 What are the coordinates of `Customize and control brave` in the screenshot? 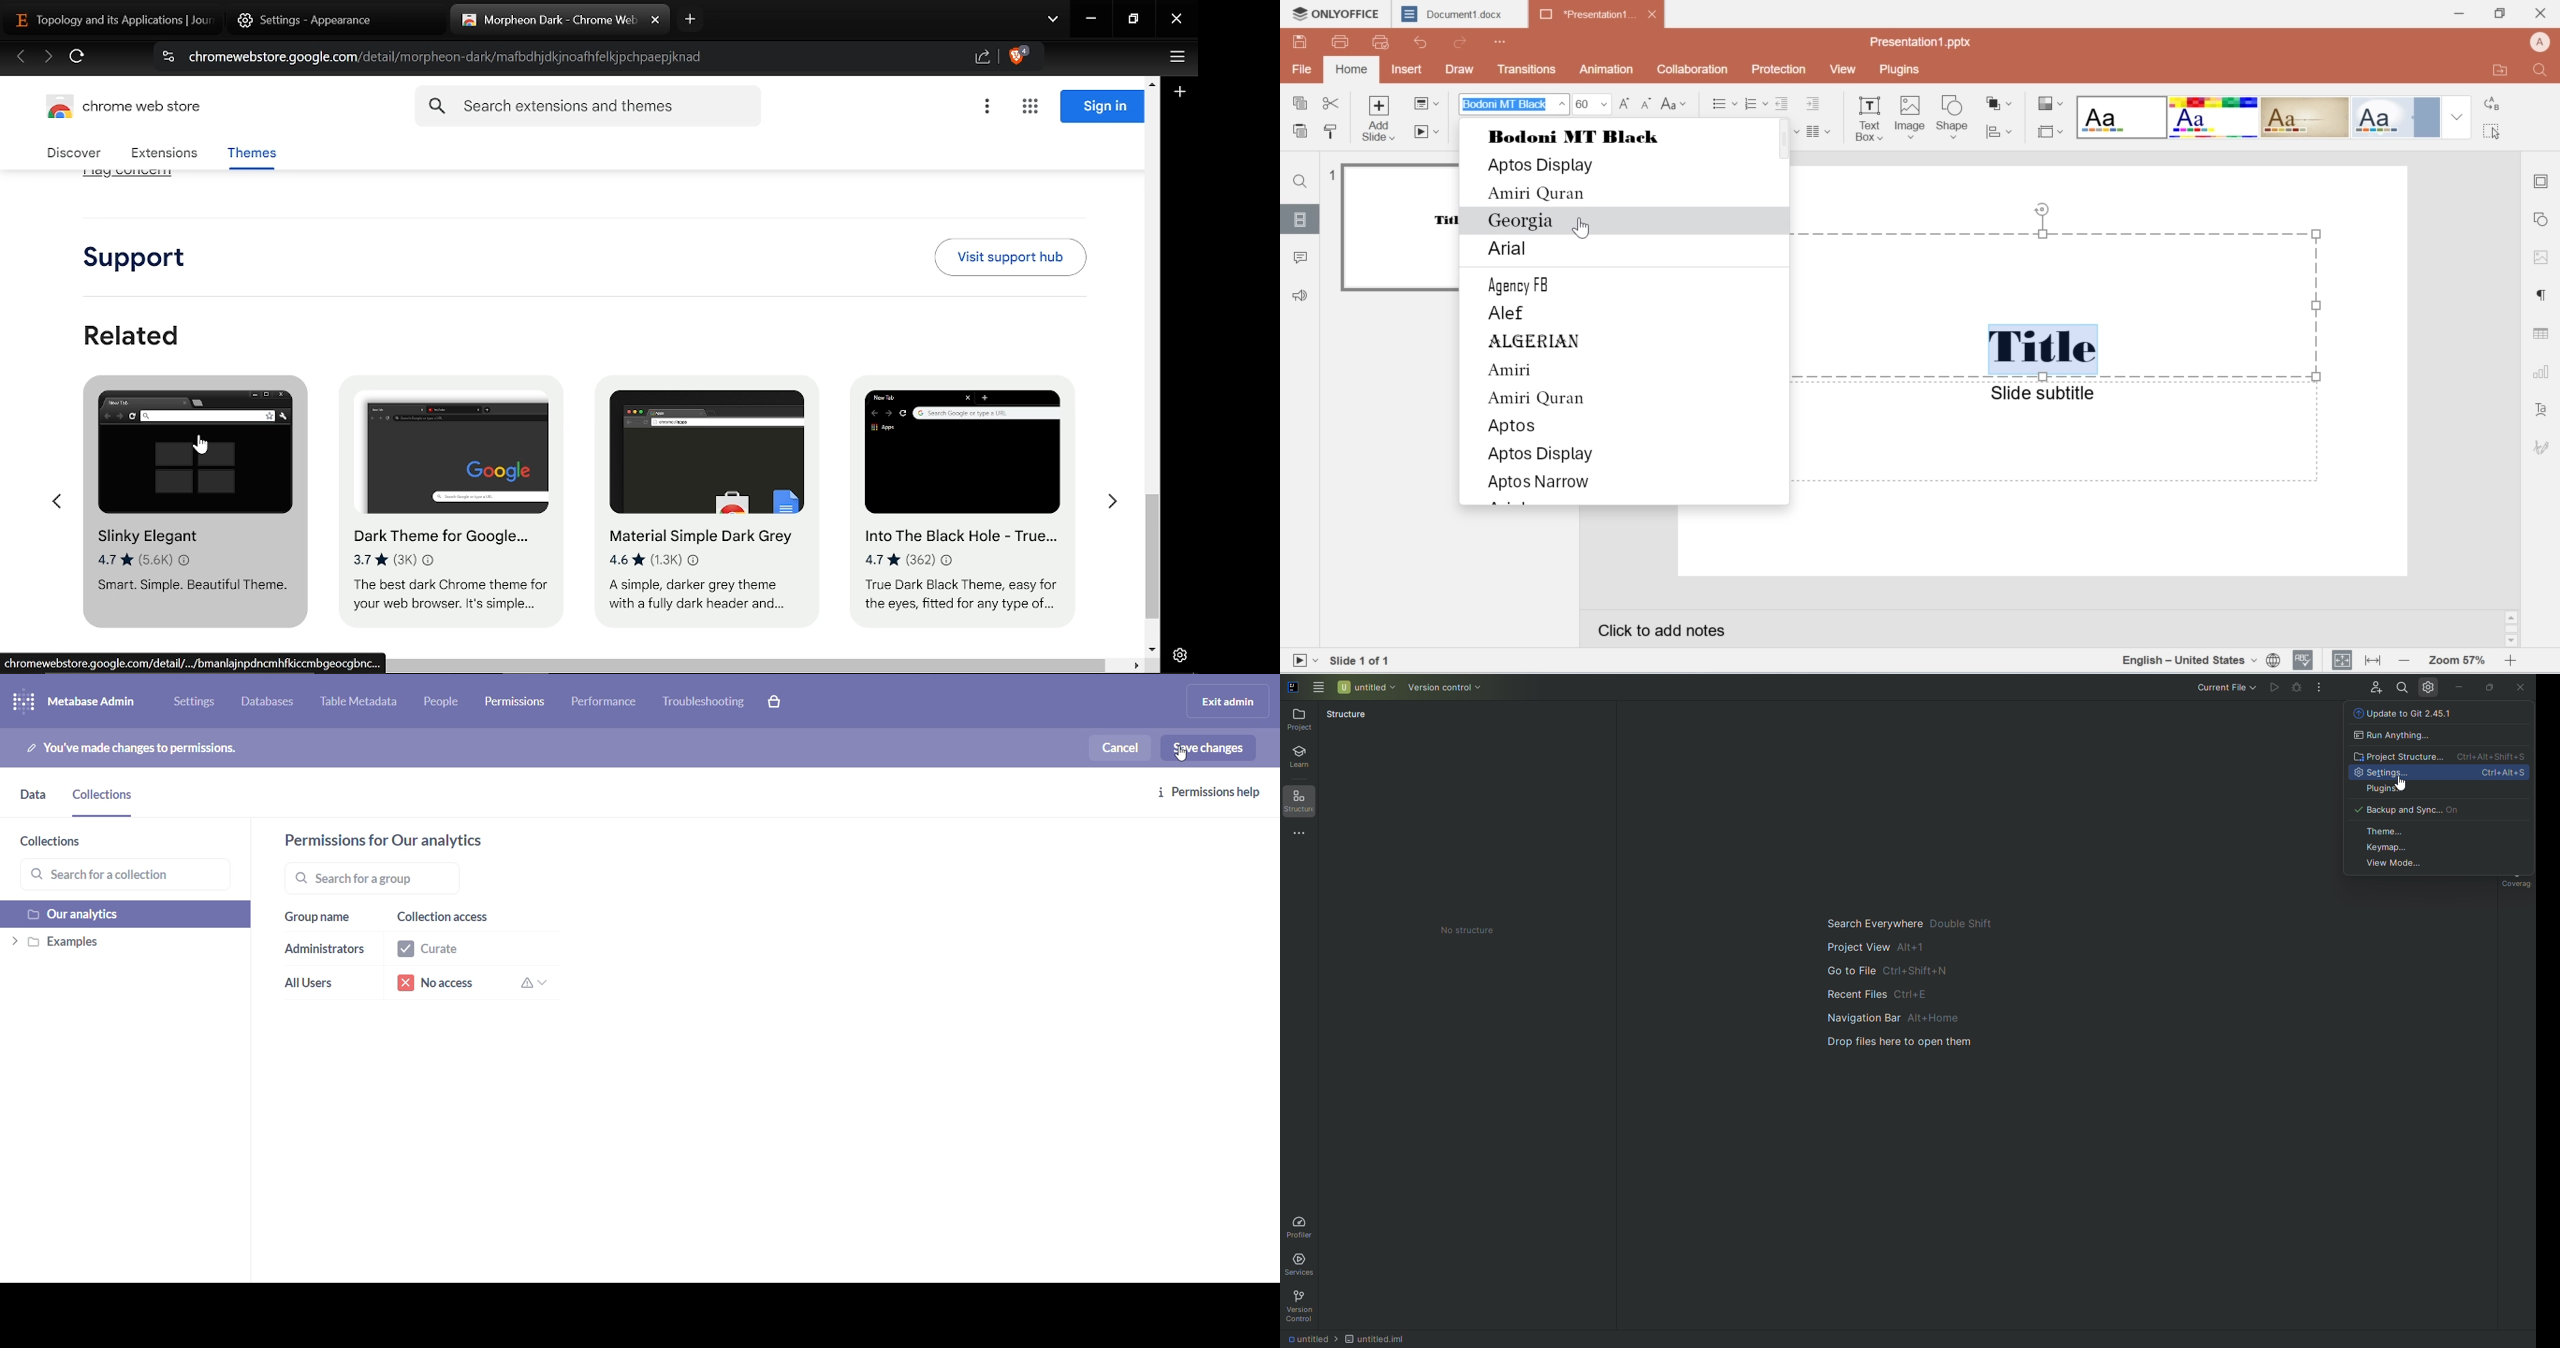 It's located at (1175, 59).